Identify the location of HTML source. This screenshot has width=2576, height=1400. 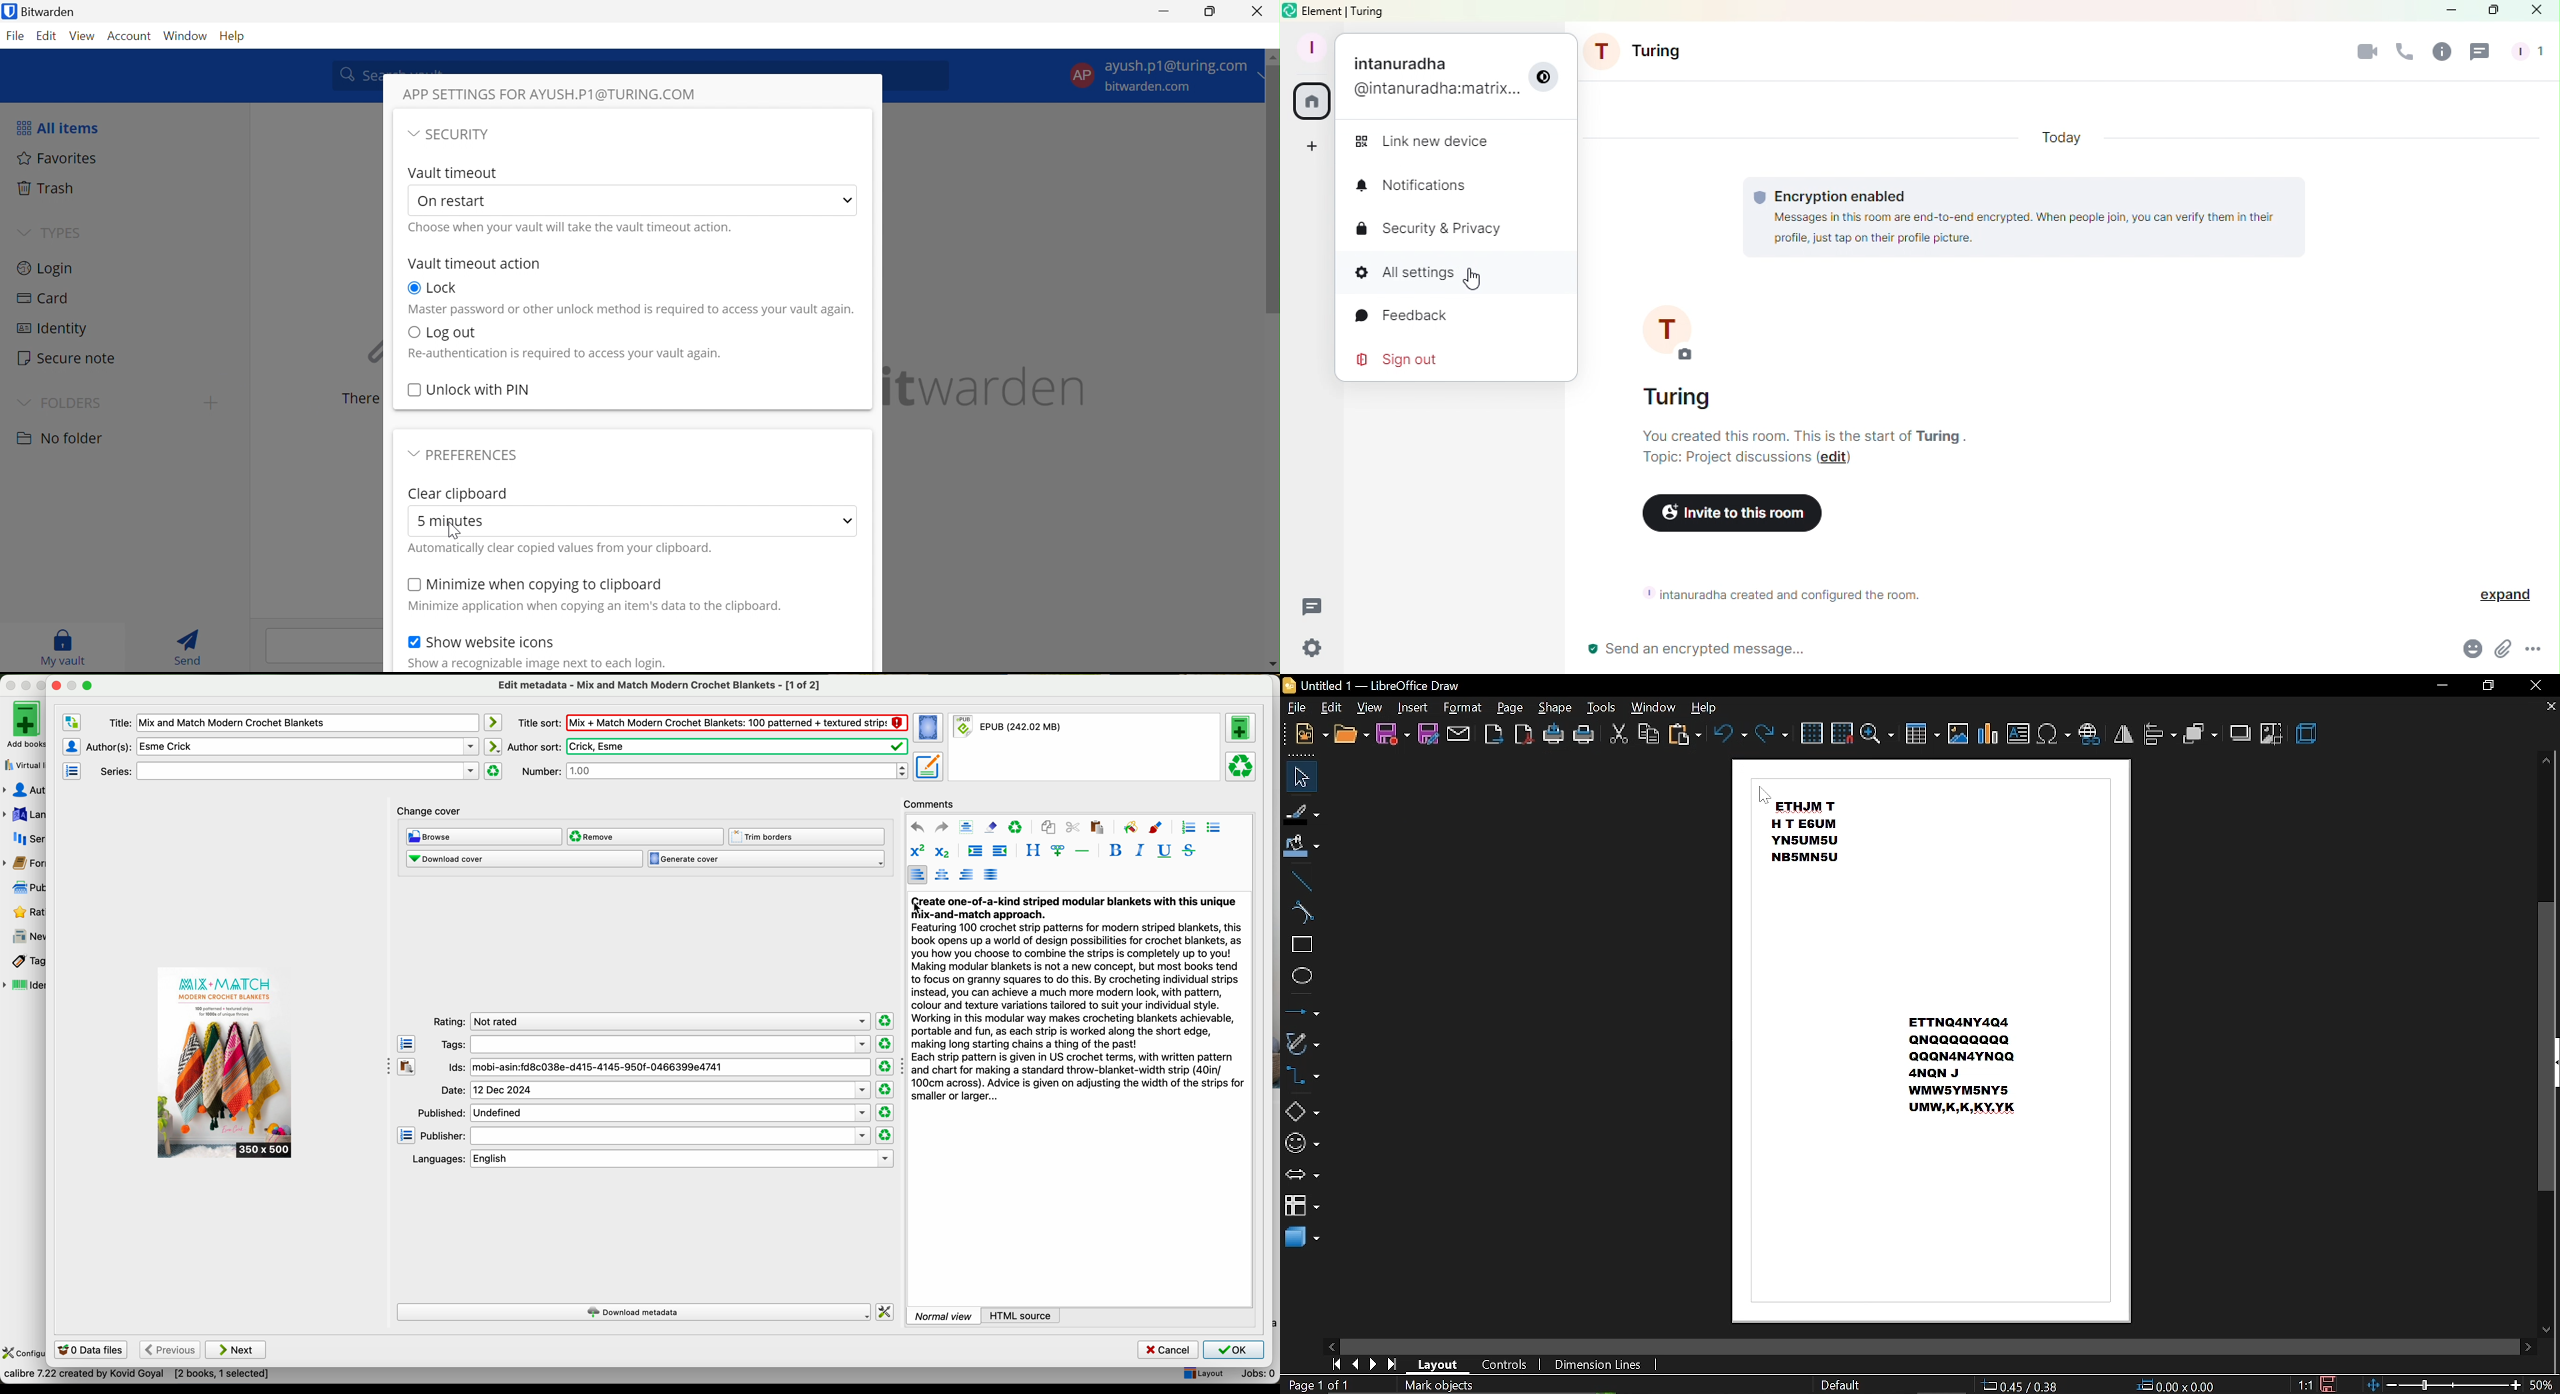
(1021, 1315).